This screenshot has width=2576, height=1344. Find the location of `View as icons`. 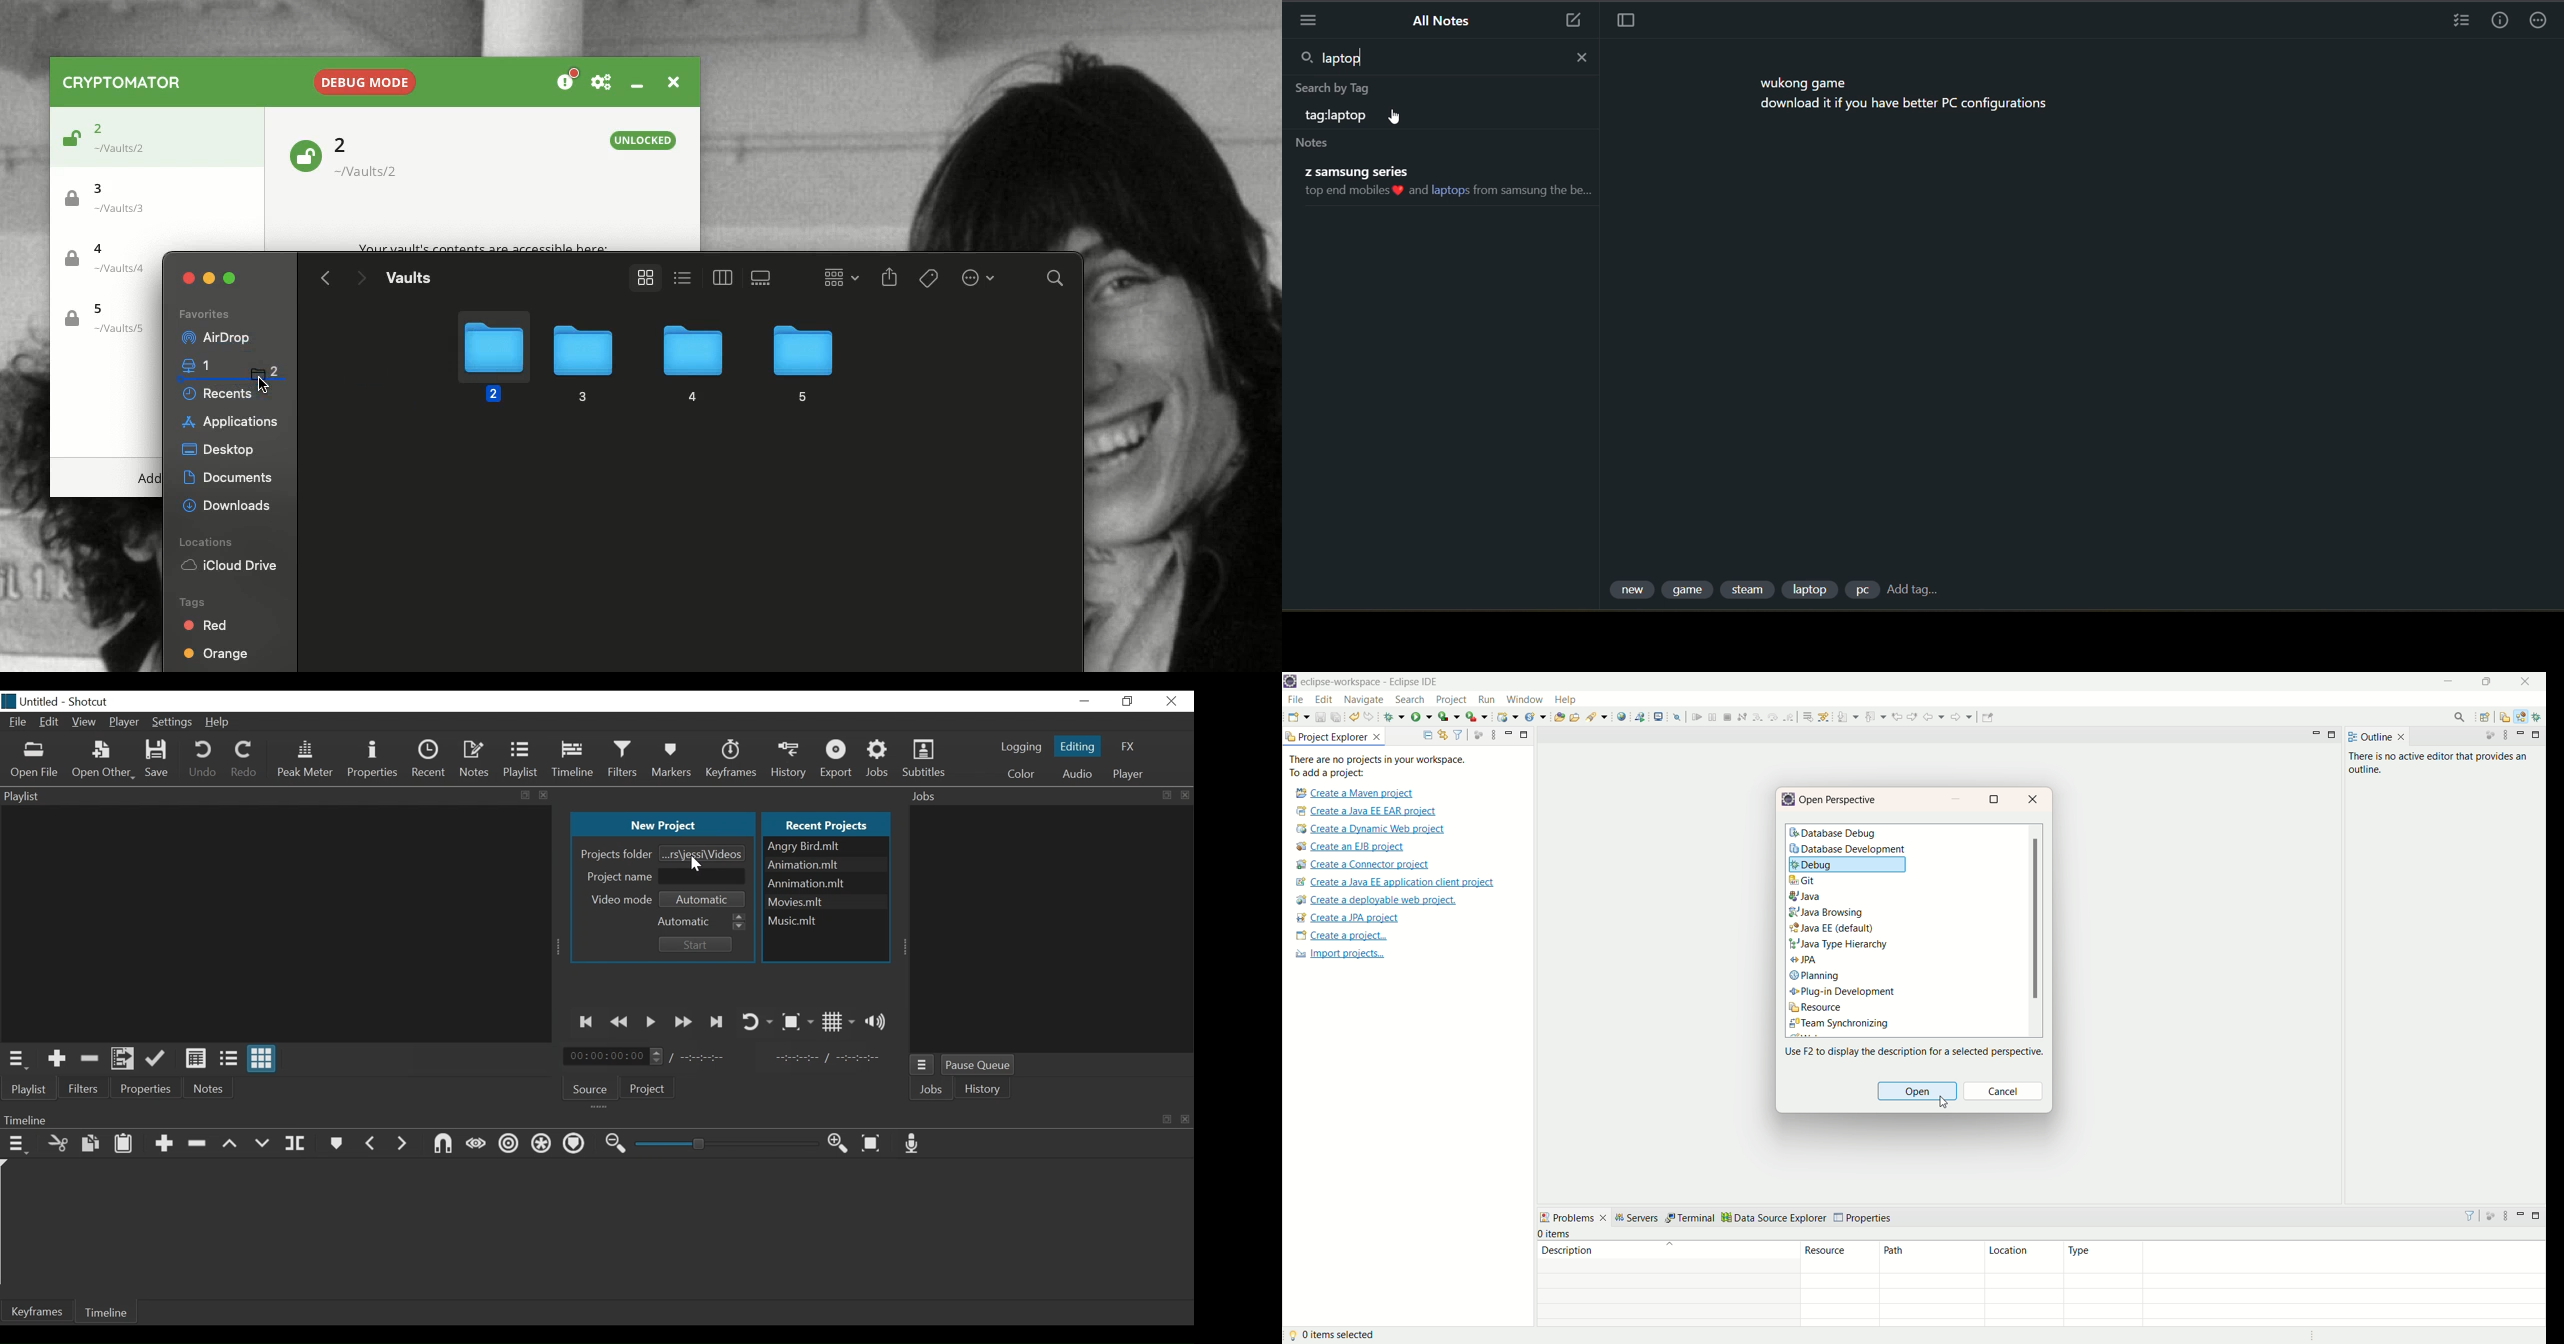

View as icons is located at coordinates (263, 1060).